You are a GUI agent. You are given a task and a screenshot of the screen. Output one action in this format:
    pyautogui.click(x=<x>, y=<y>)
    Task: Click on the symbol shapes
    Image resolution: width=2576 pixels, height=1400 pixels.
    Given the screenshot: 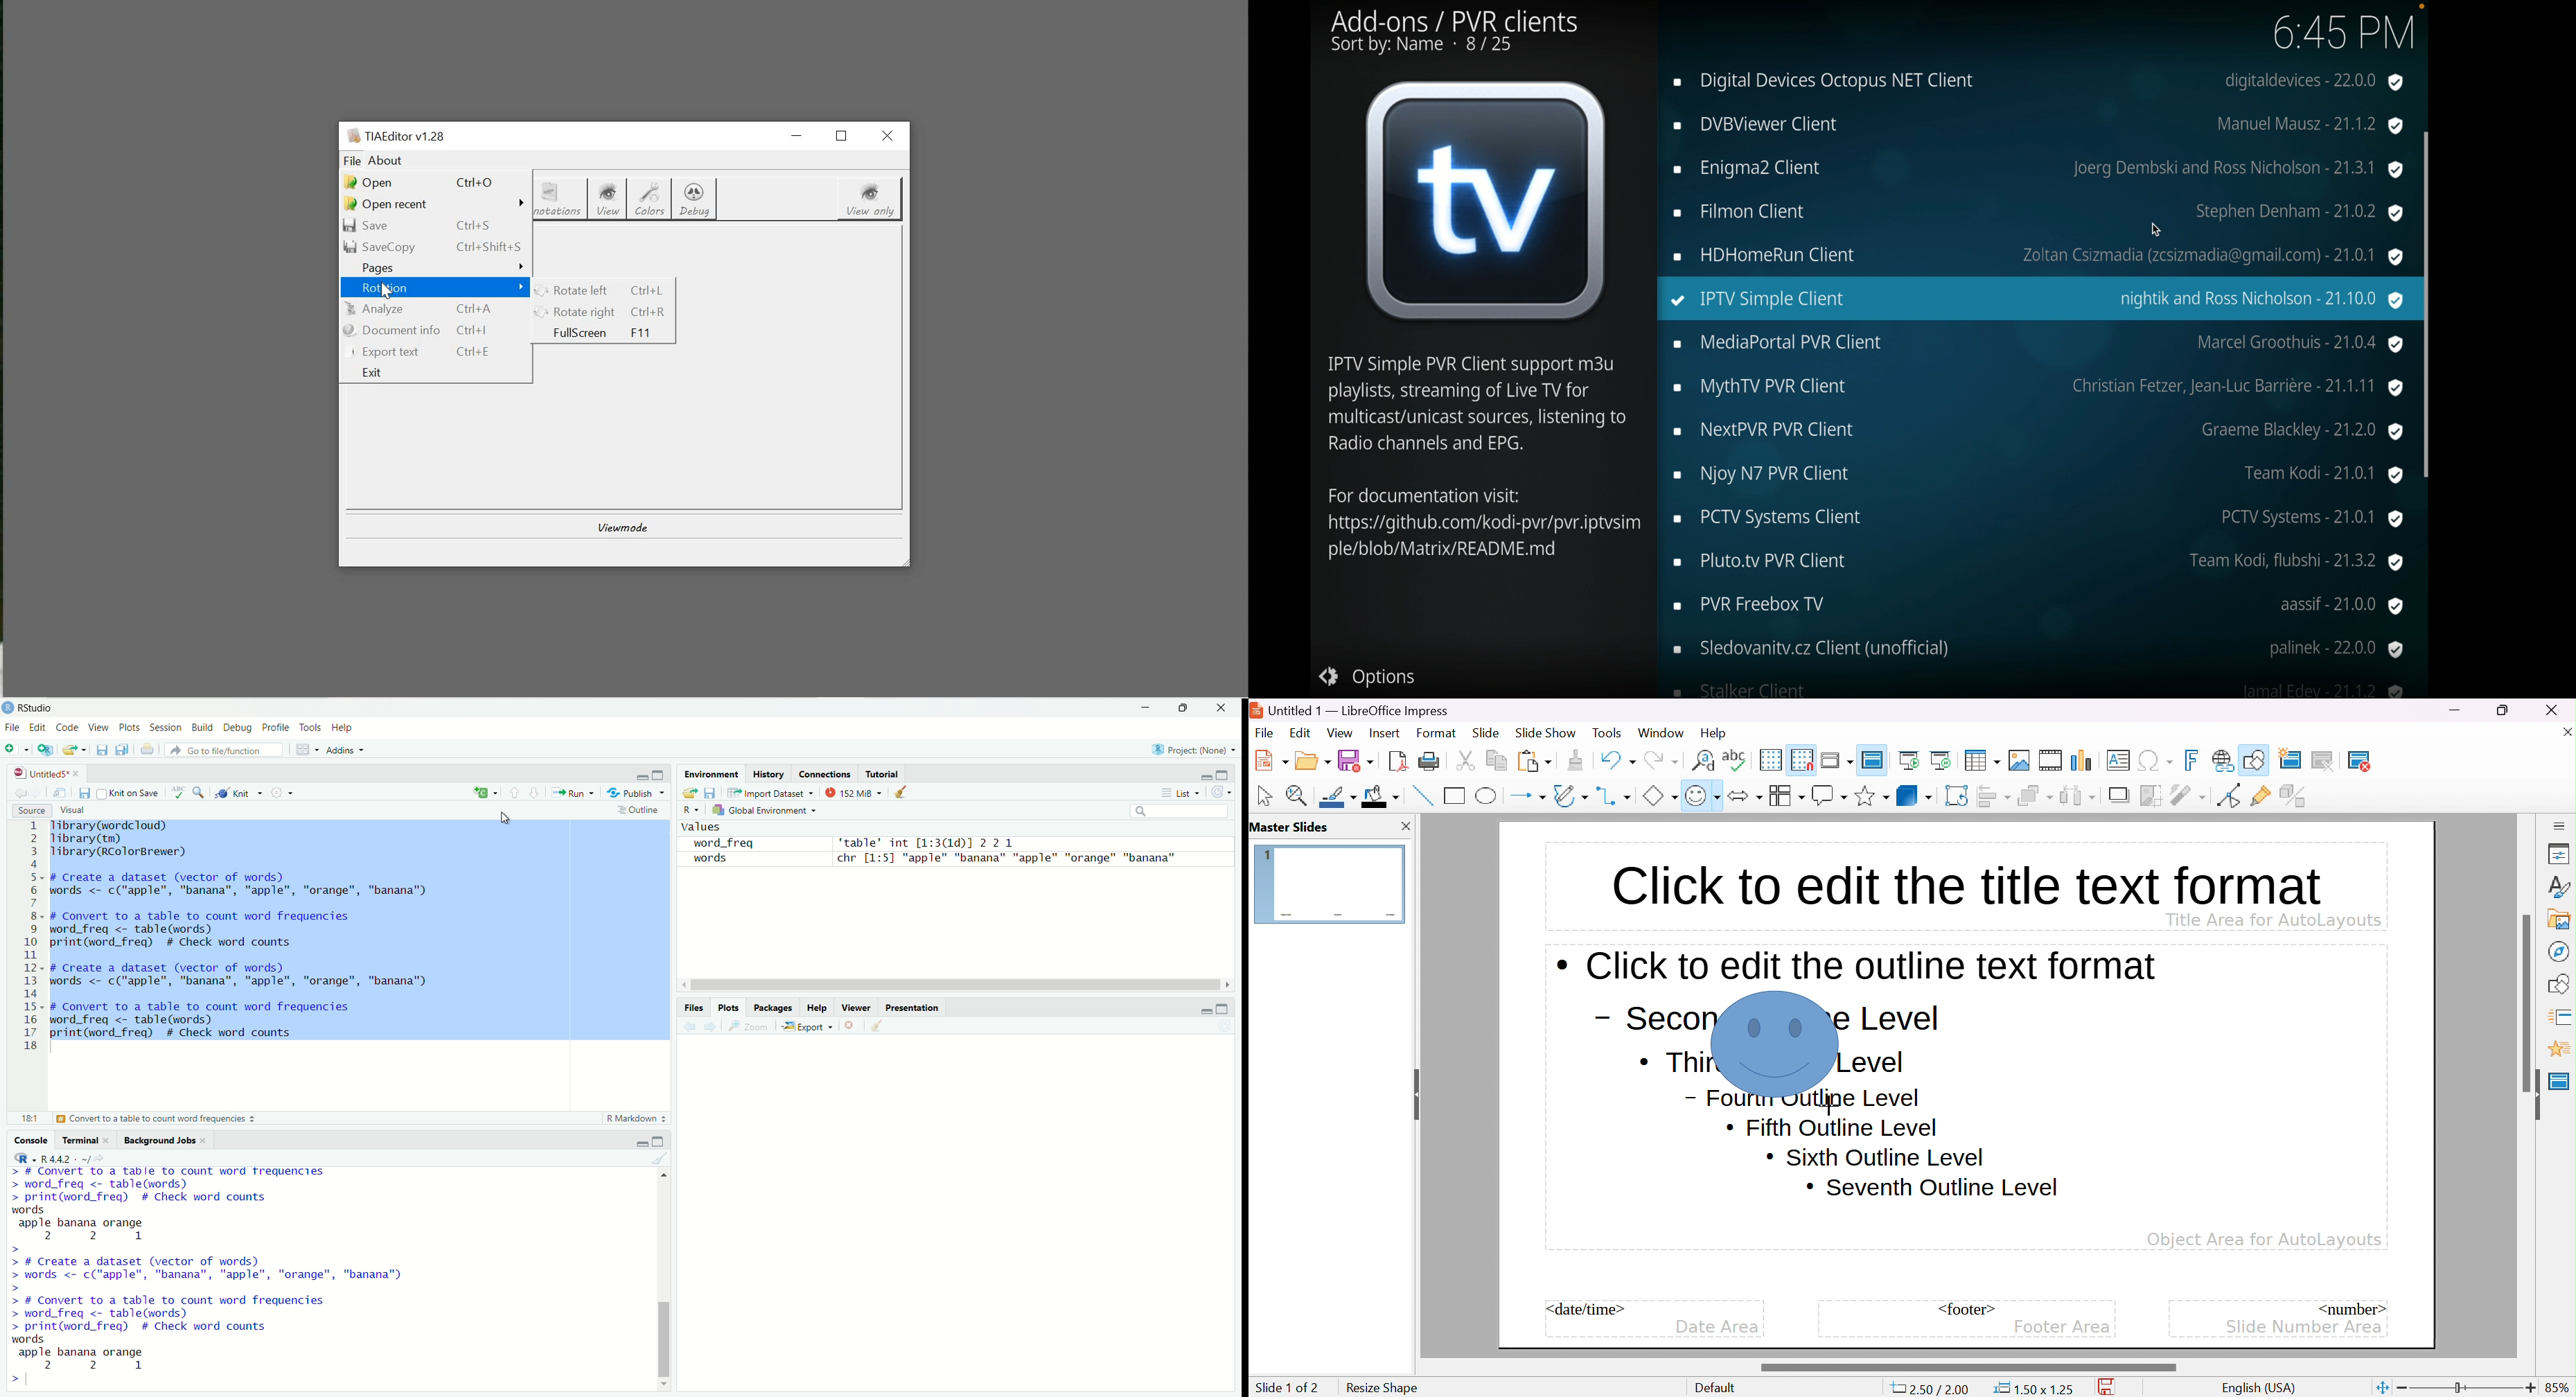 What is the action you would take?
    pyautogui.click(x=1702, y=796)
    